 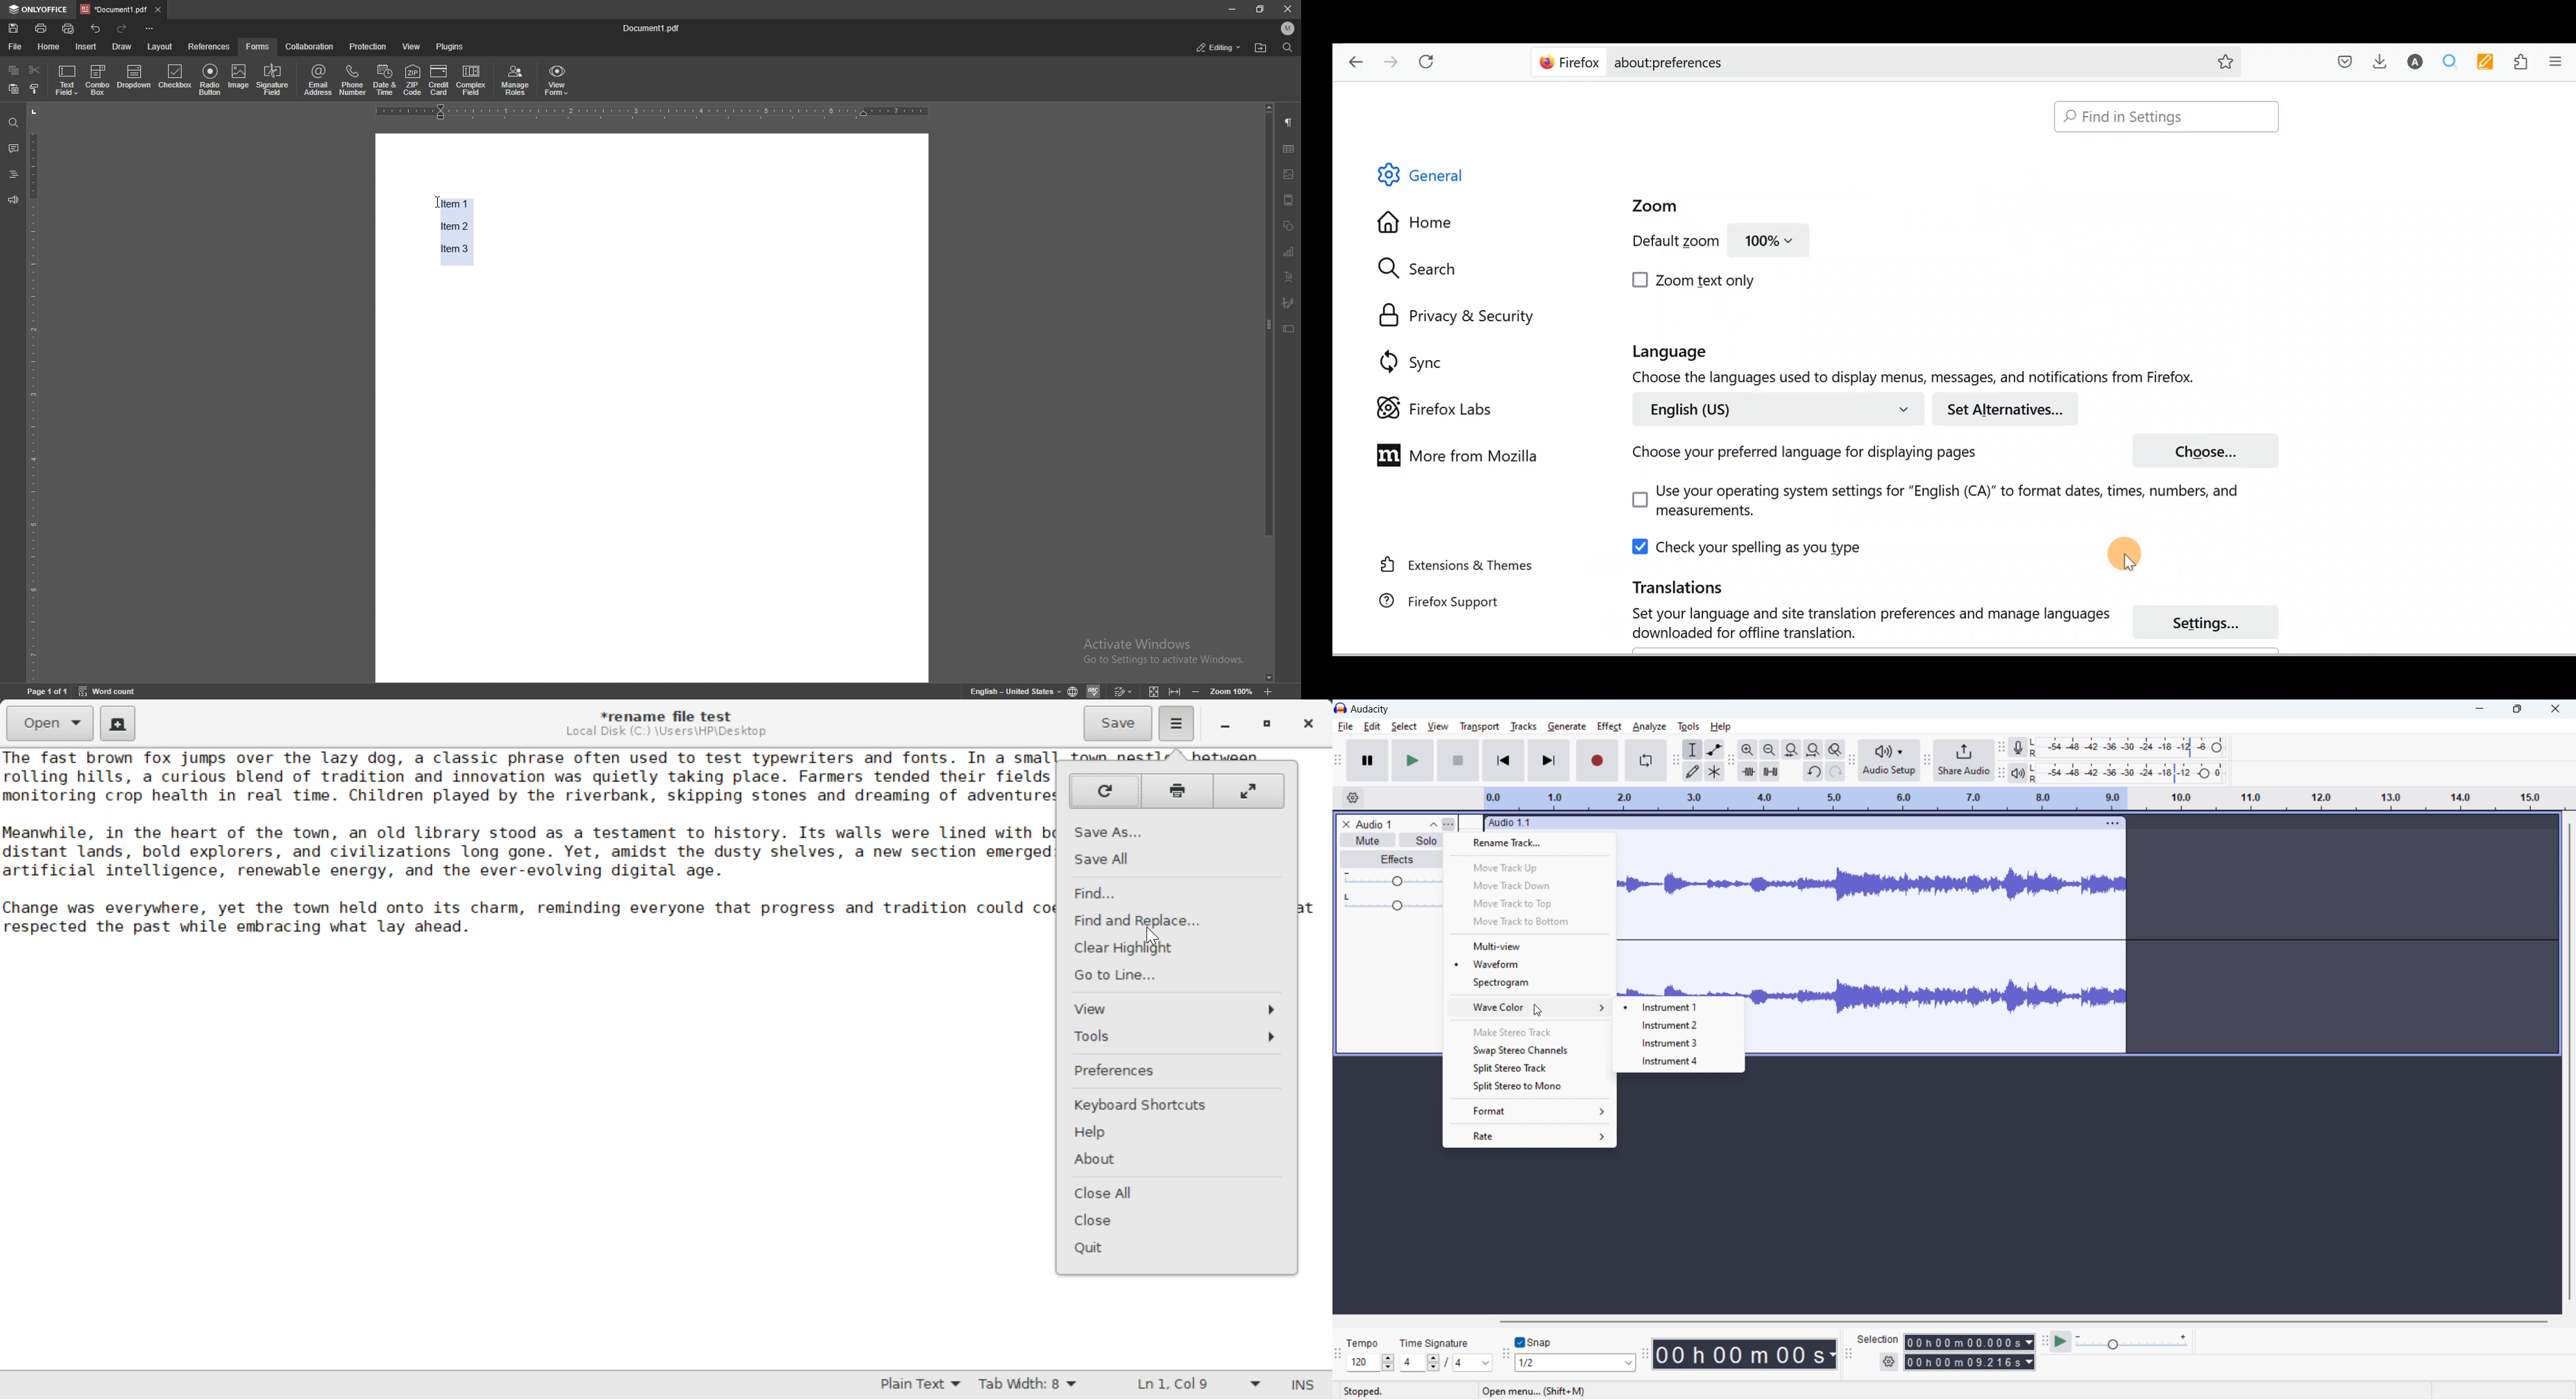 I want to click on stop, so click(x=1457, y=760).